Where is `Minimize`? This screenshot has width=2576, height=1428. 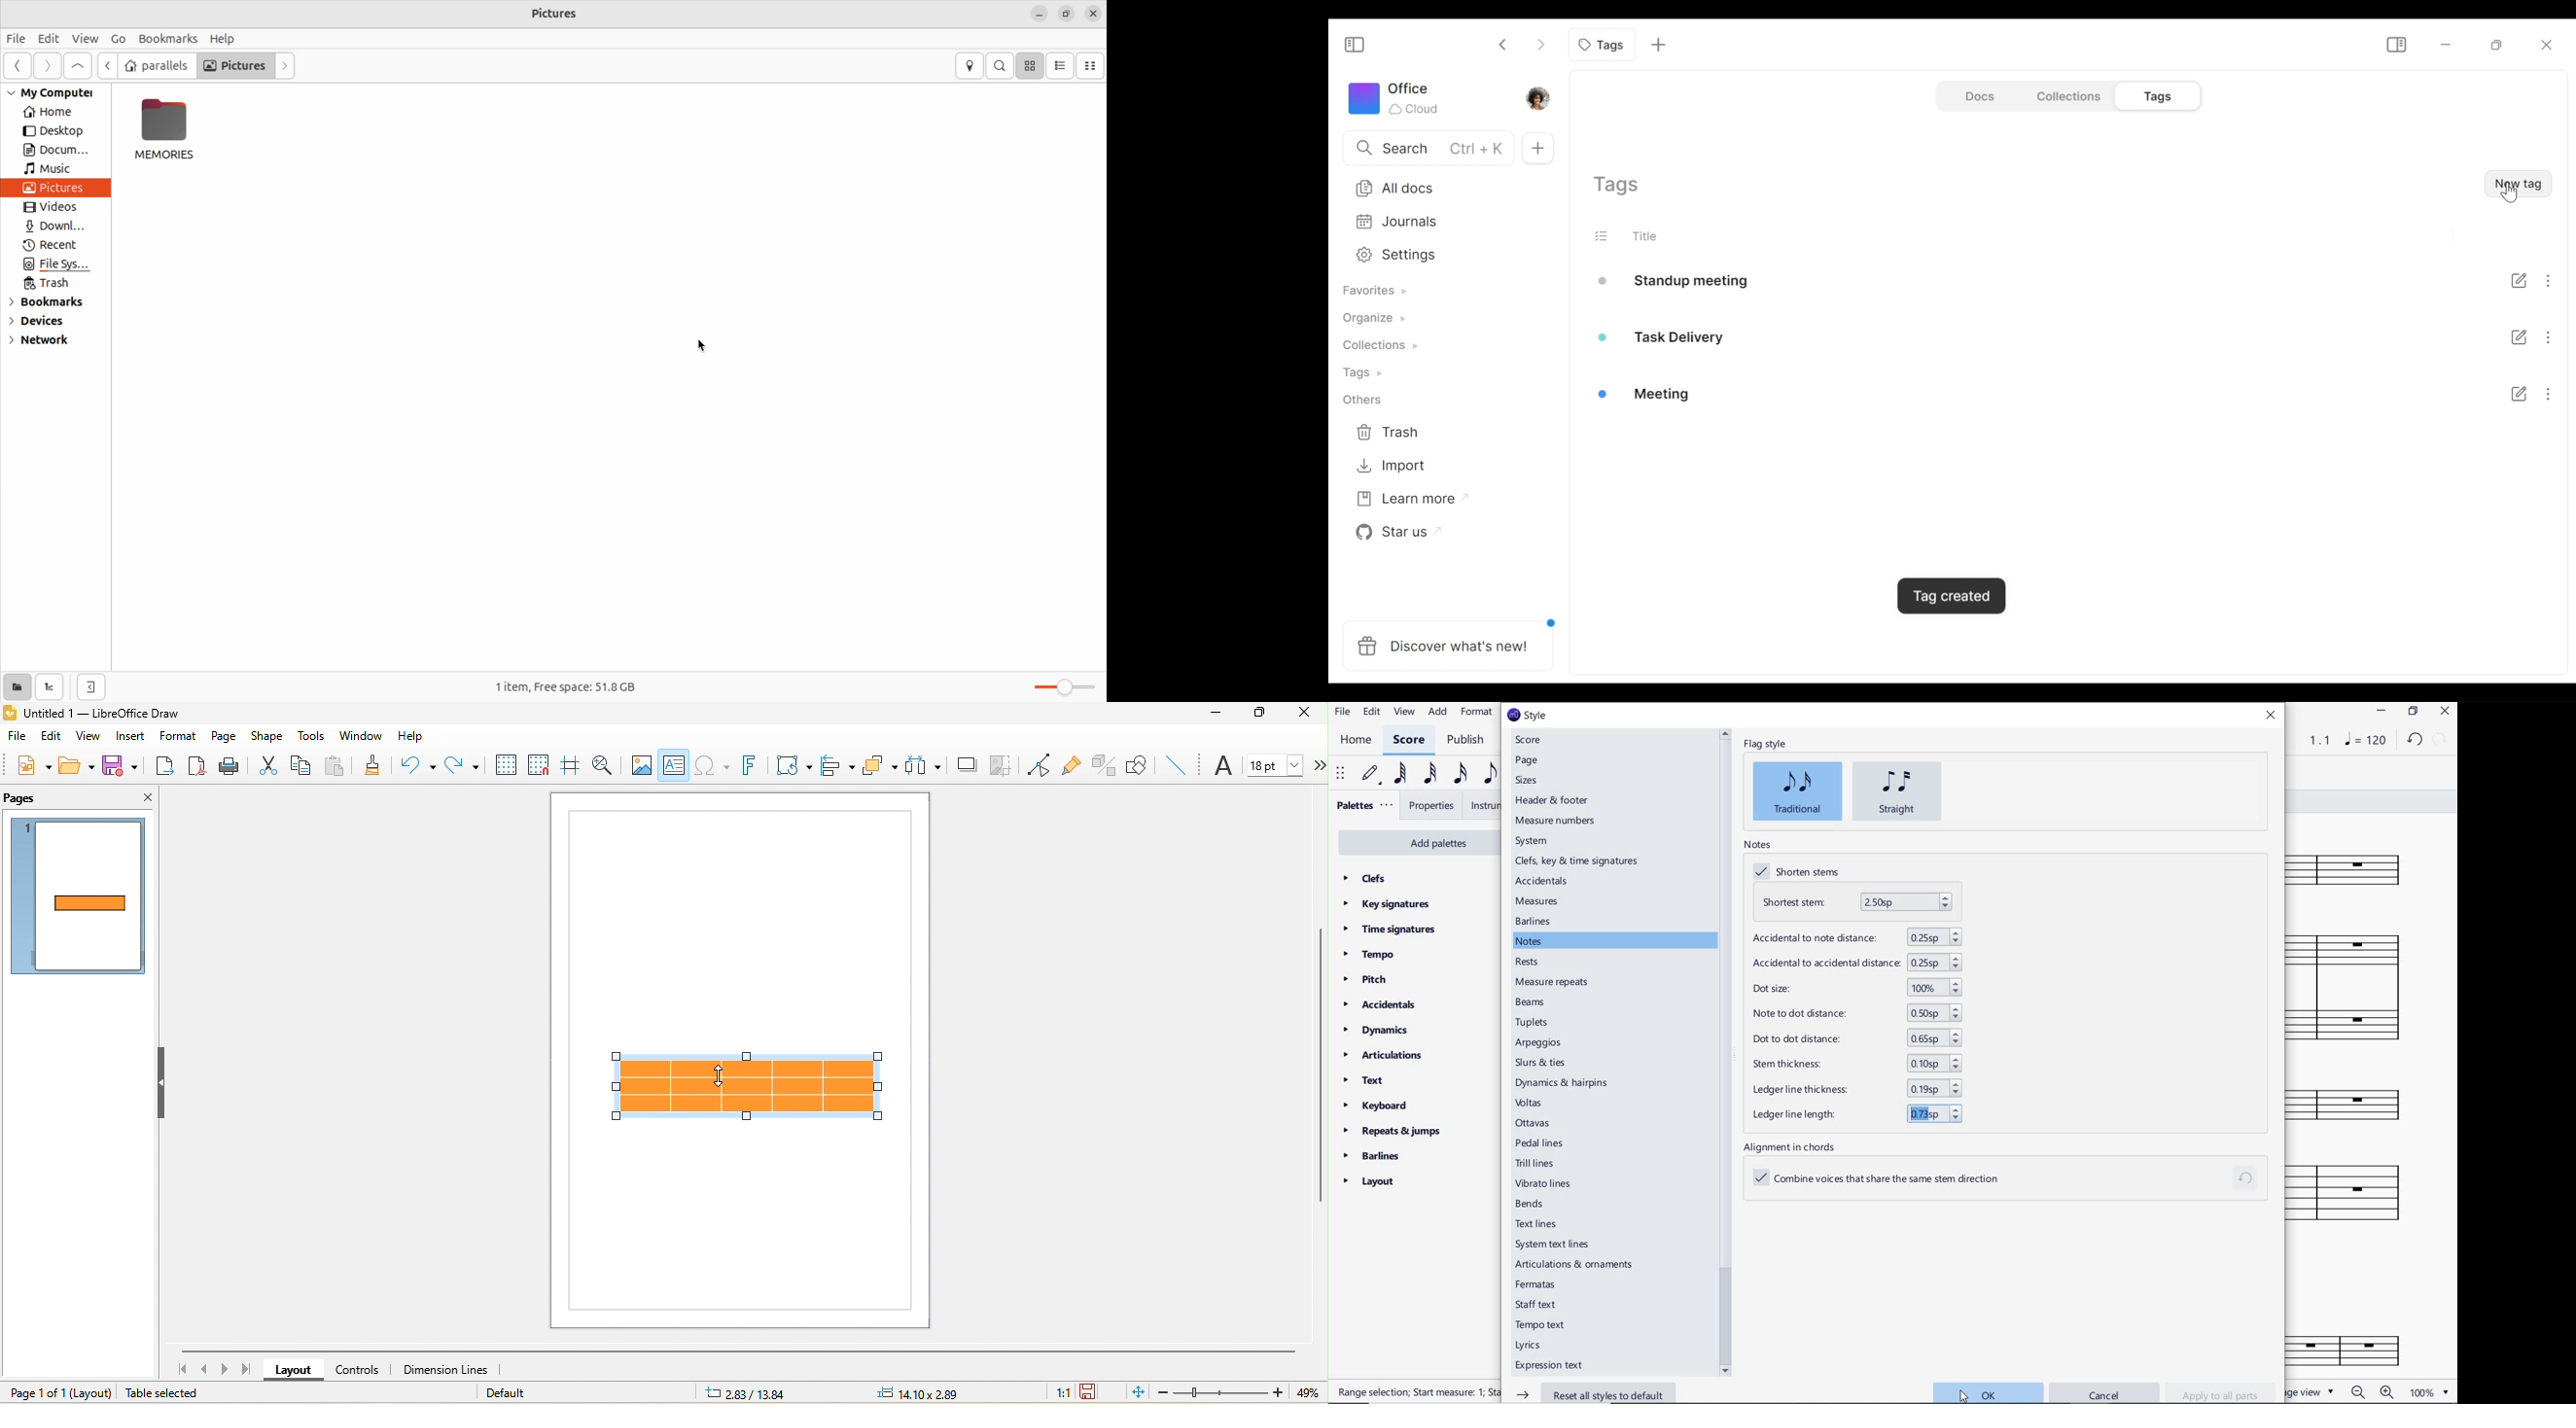
Minimize is located at coordinates (2447, 46).